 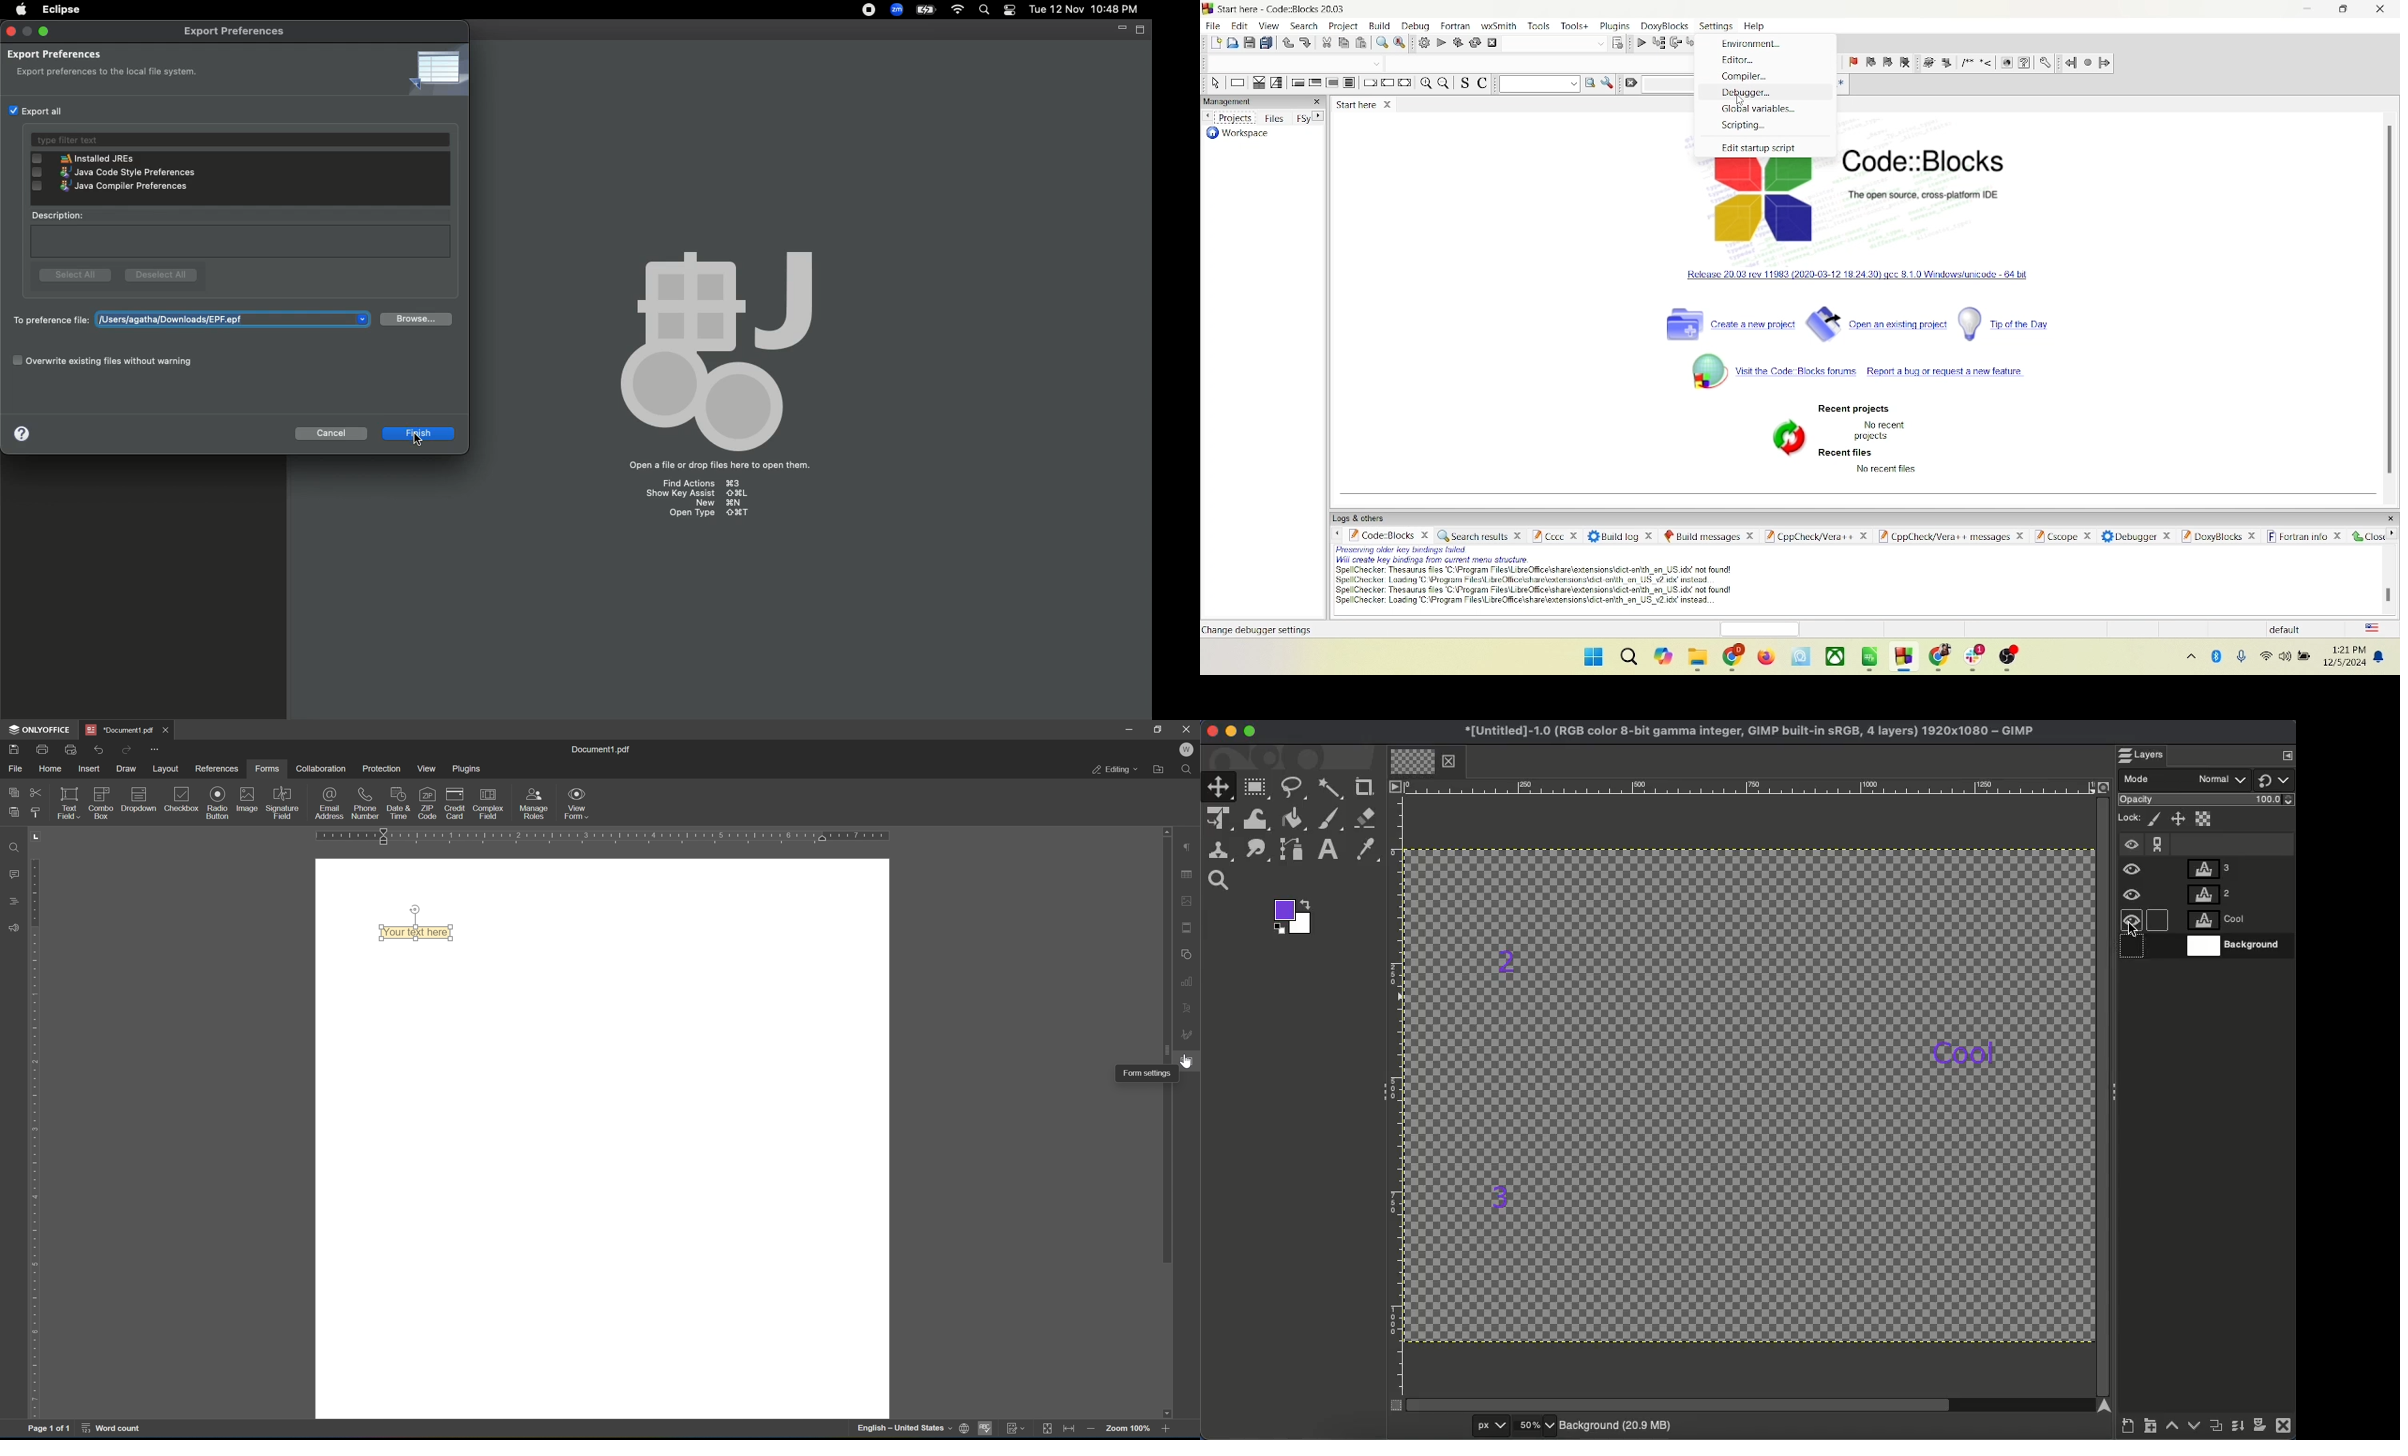 What do you see at coordinates (27, 33) in the screenshot?
I see `minimize` at bounding box center [27, 33].